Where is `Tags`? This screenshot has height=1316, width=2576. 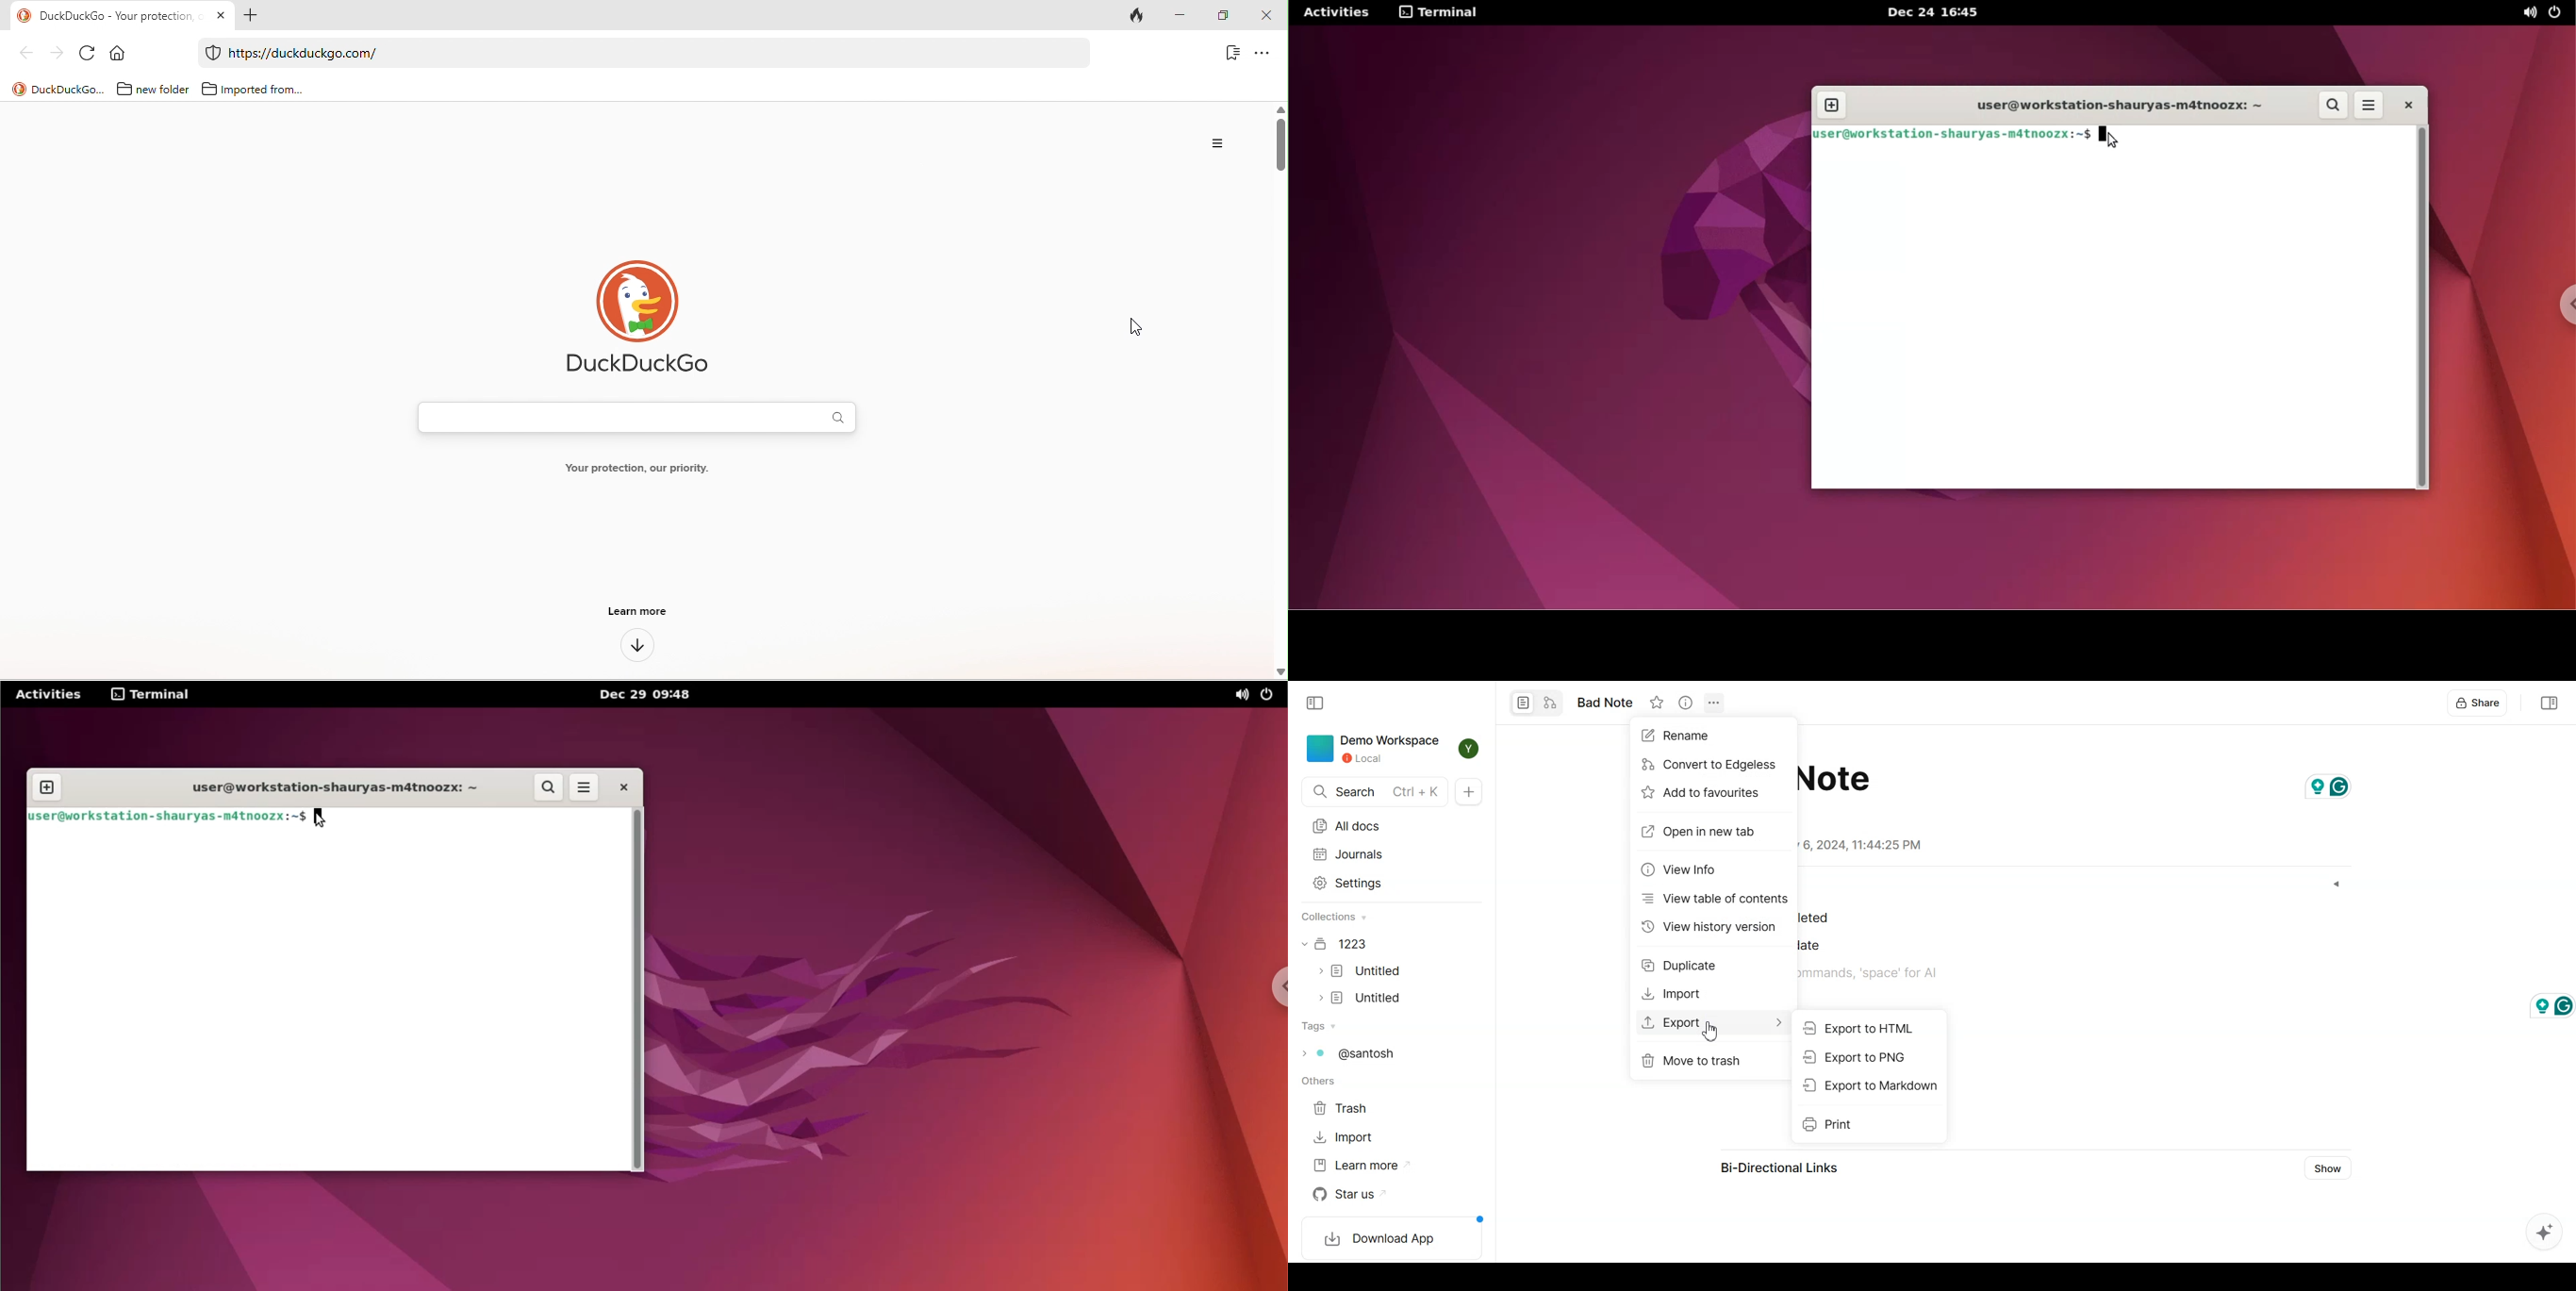
Tags is located at coordinates (1318, 1026).